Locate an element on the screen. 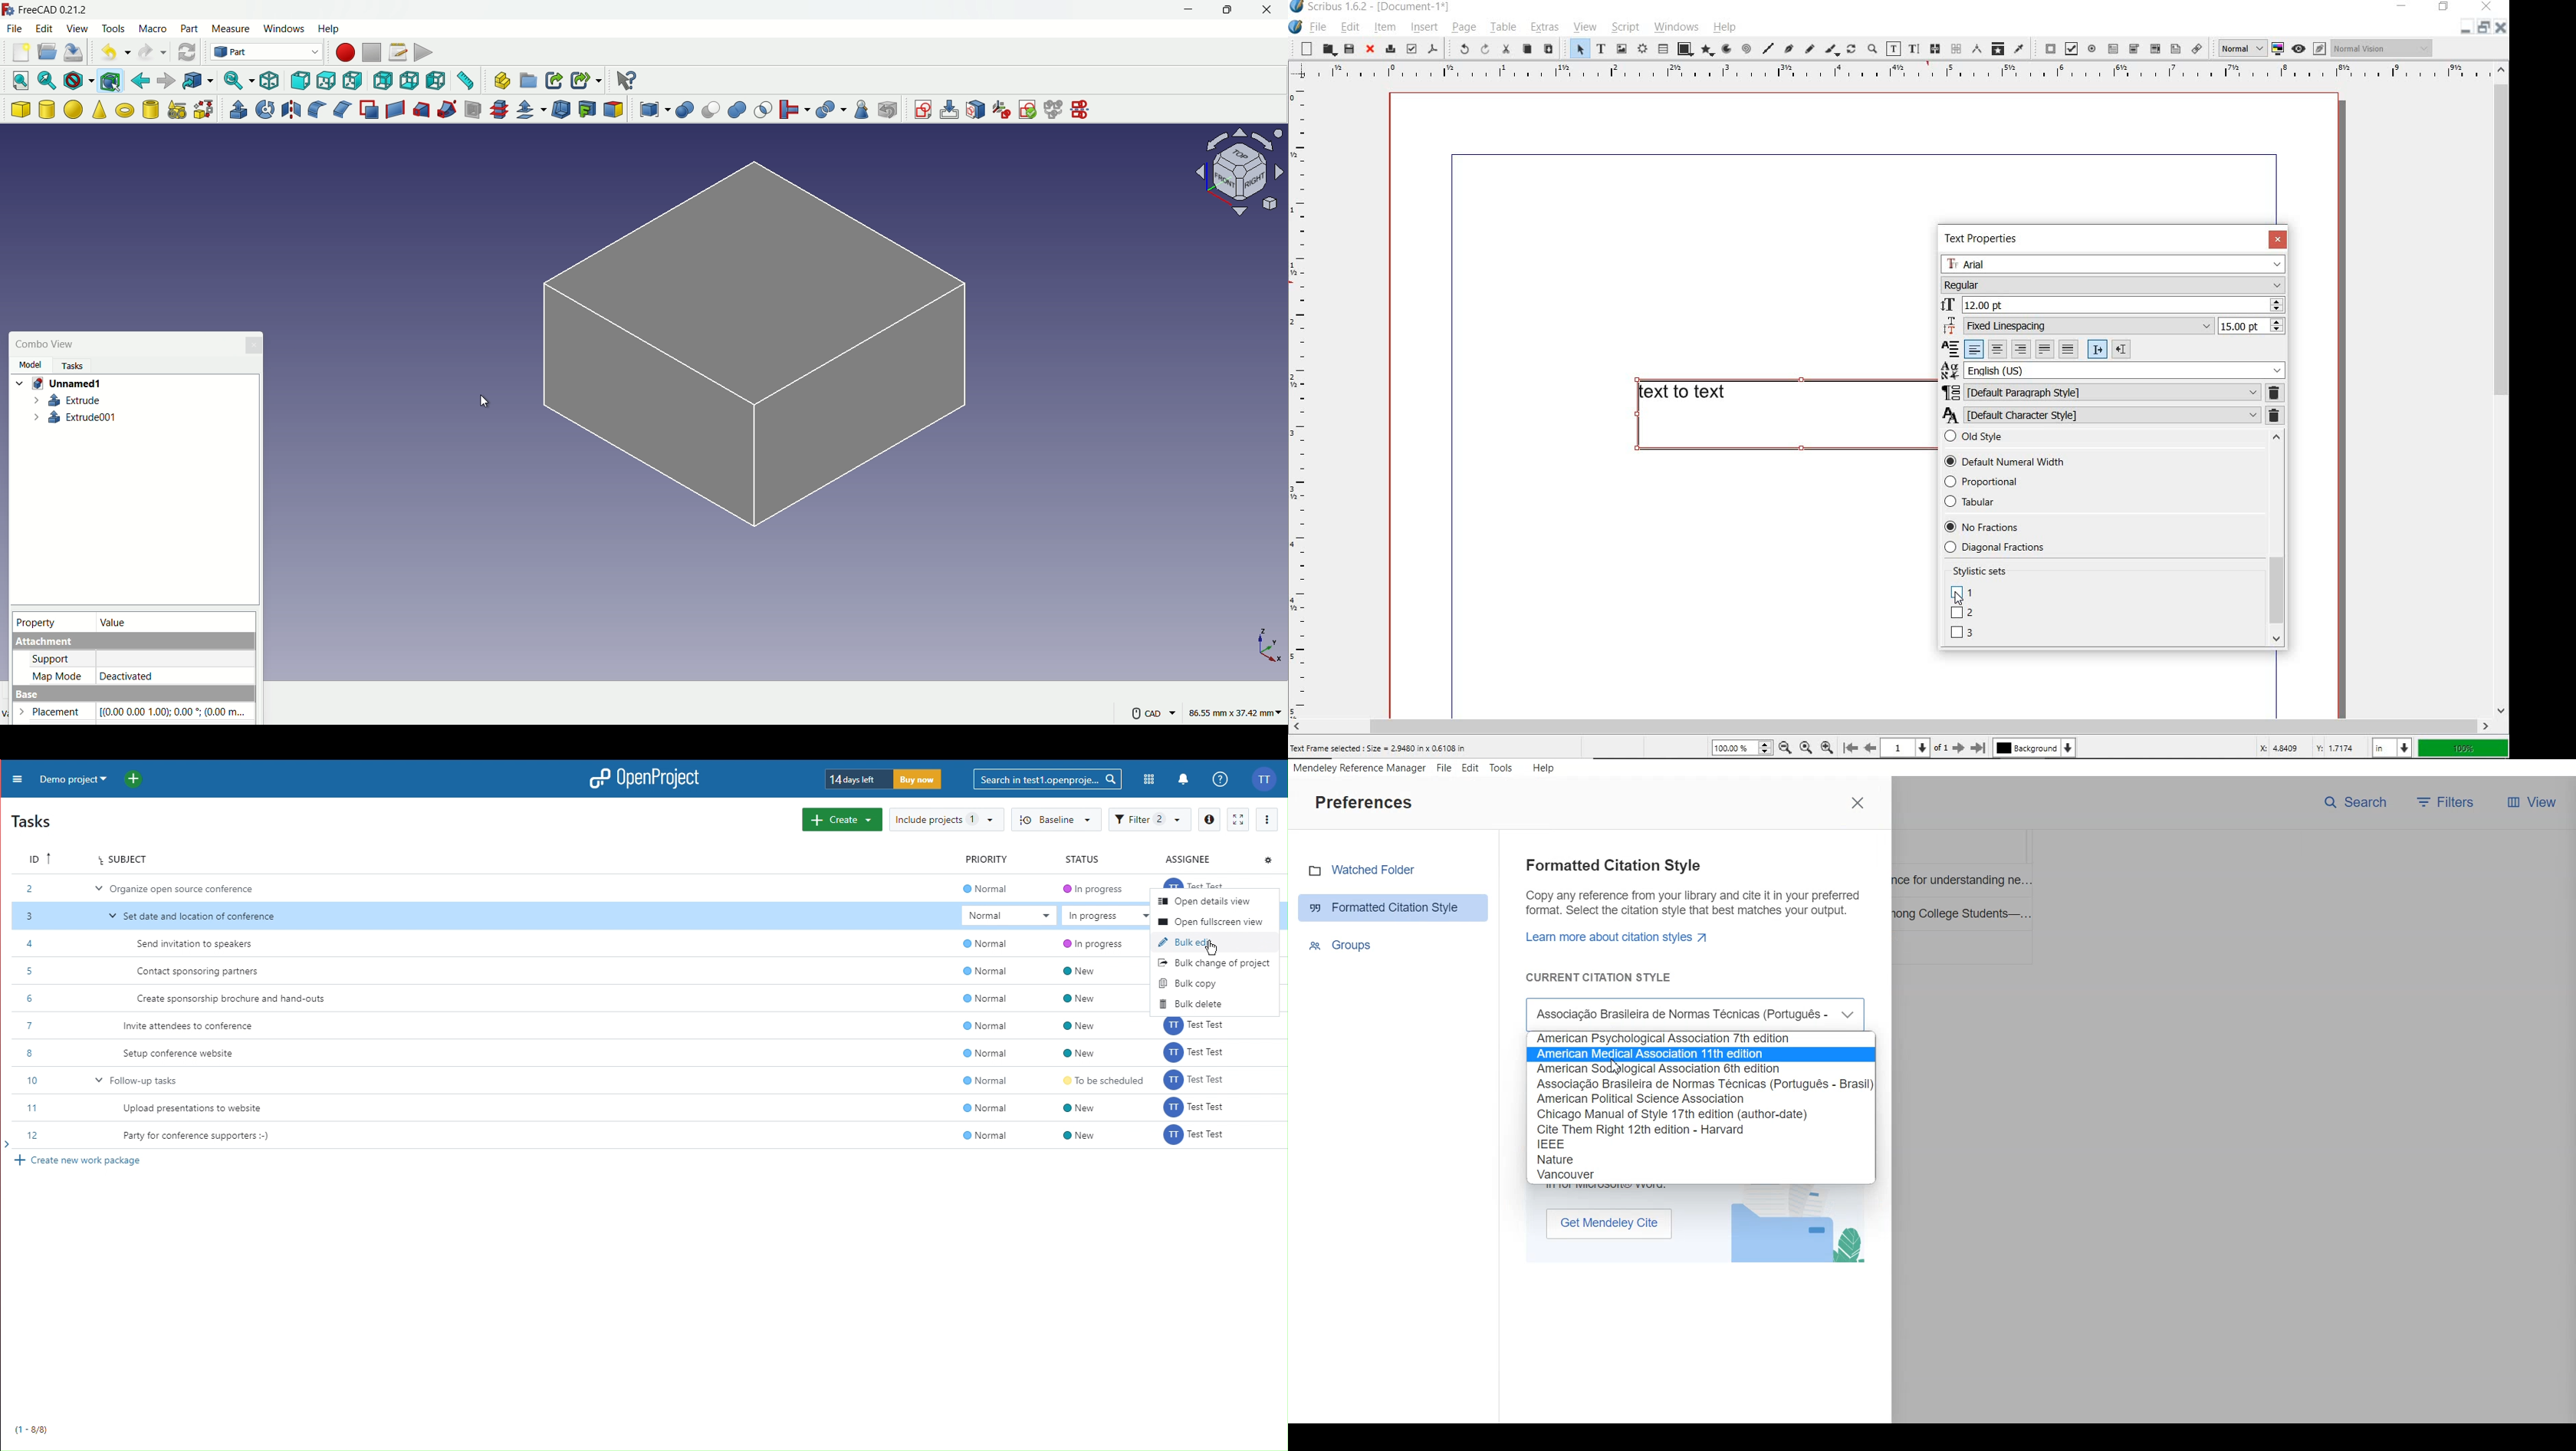  open file is located at coordinates (48, 52).